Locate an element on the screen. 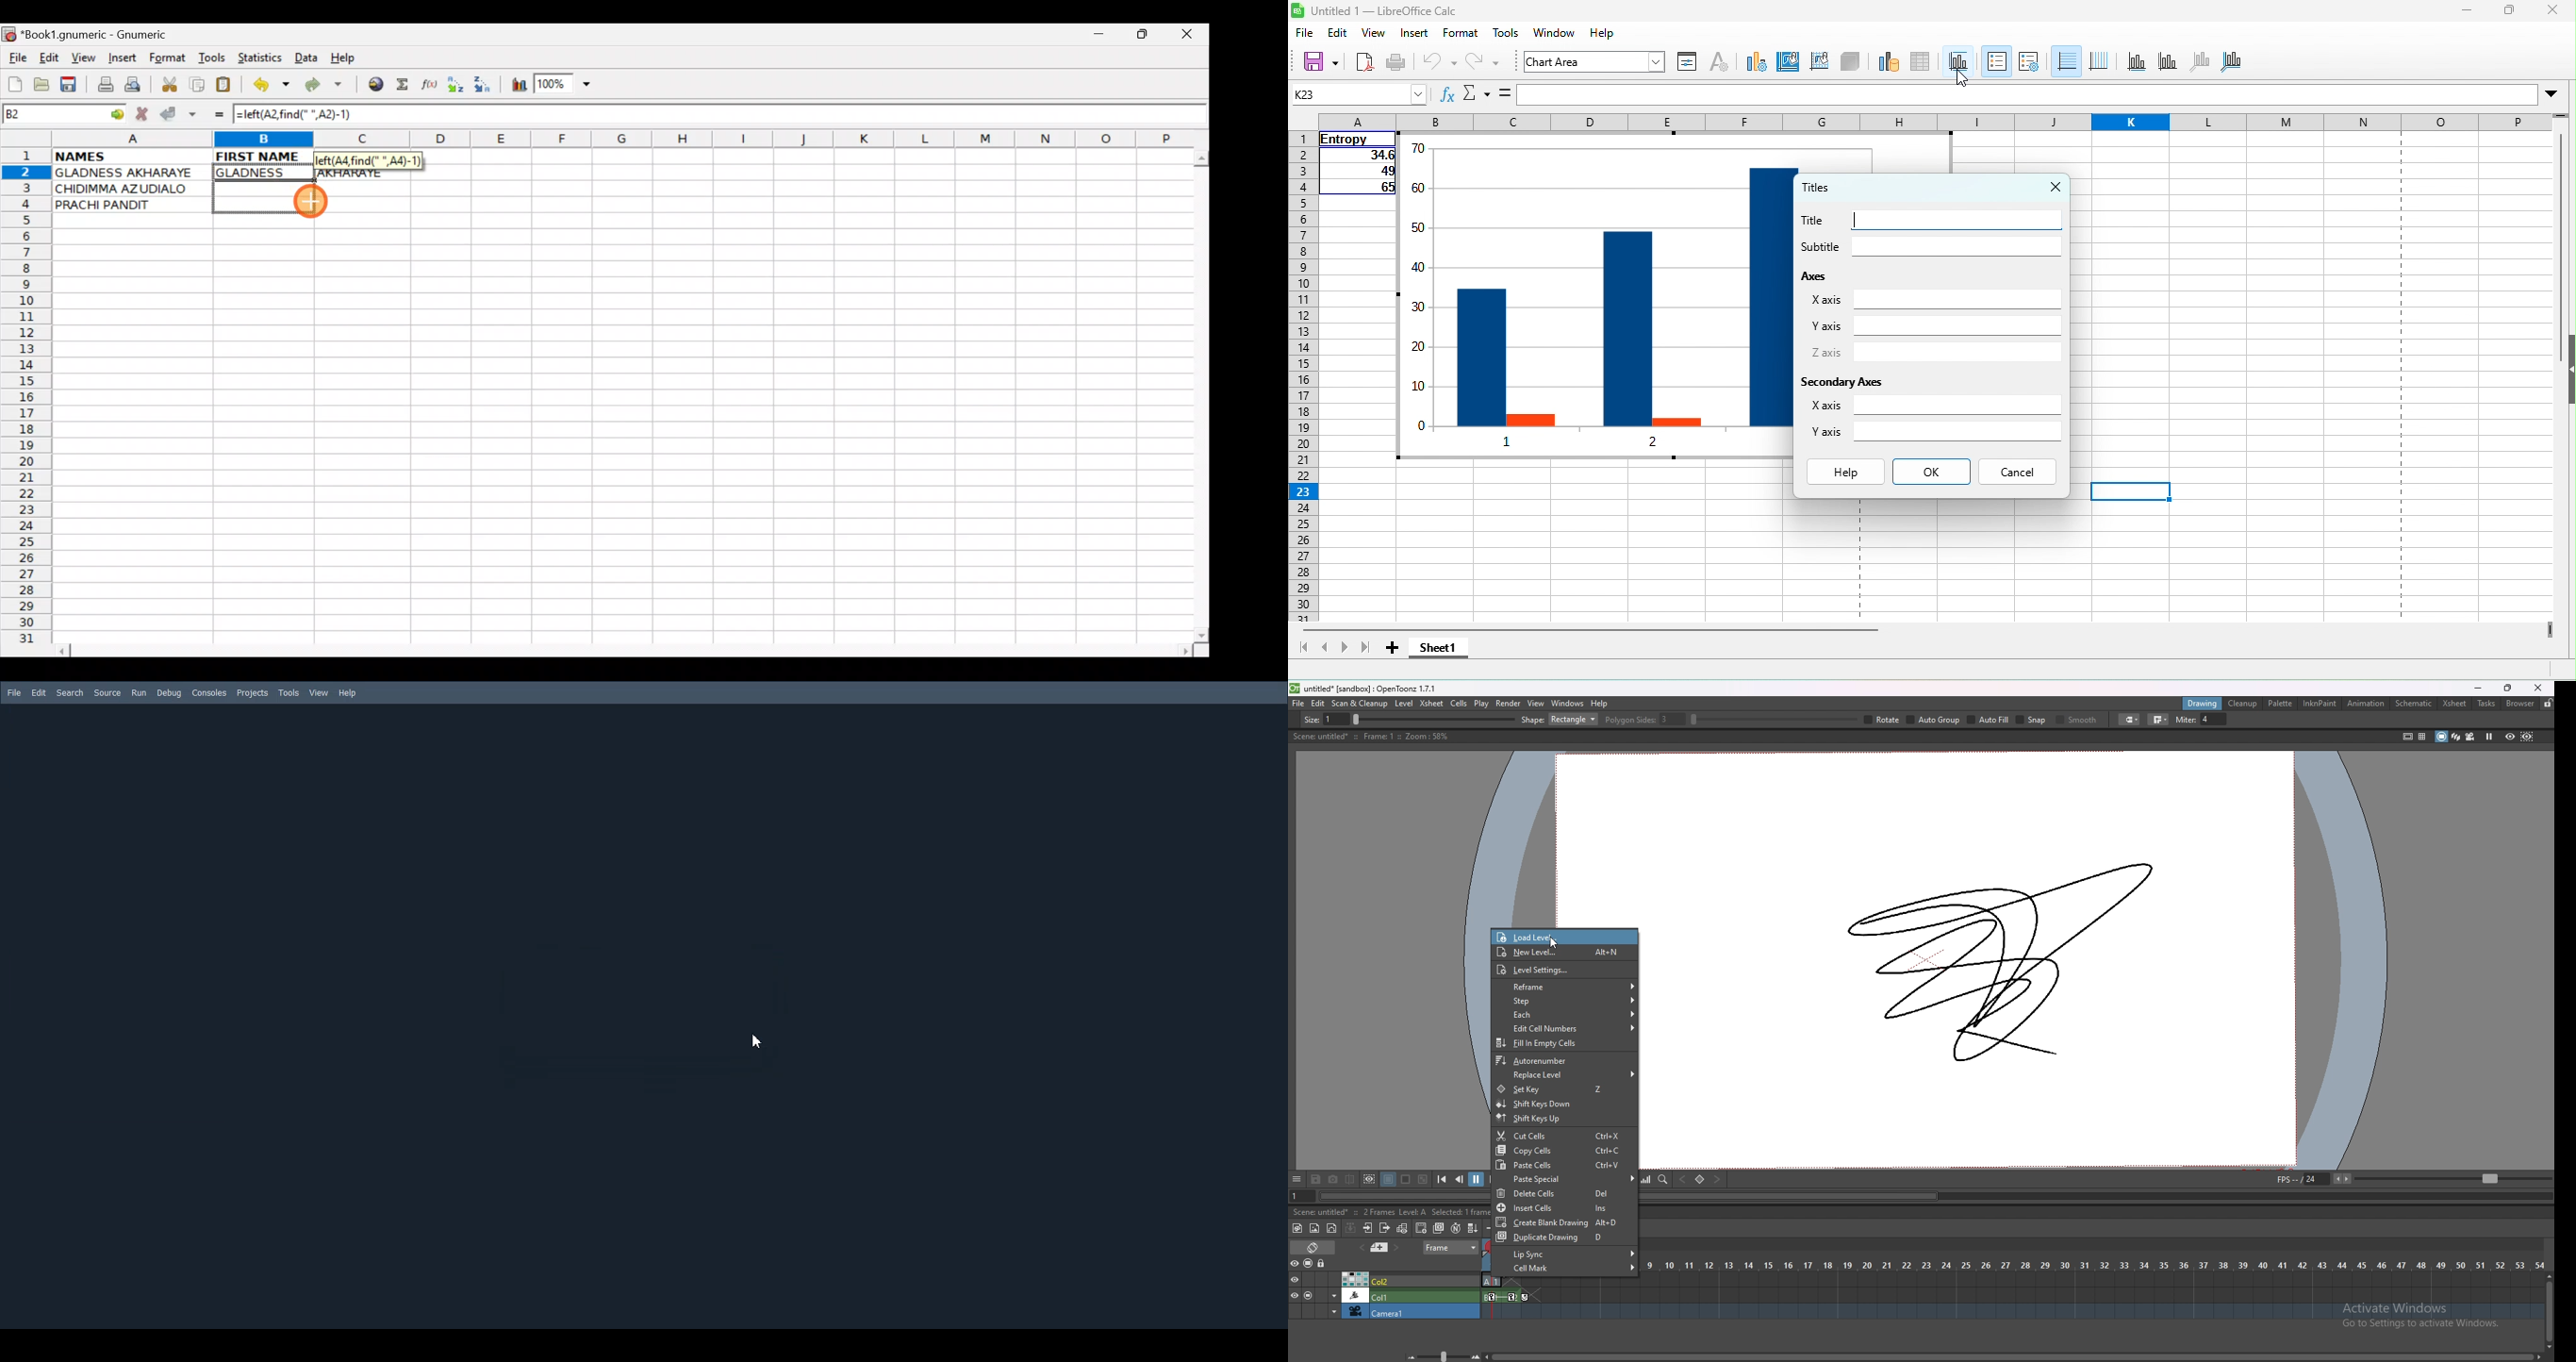 The width and height of the screenshot is (2576, 1372). Scroll bar is located at coordinates (627, 649).